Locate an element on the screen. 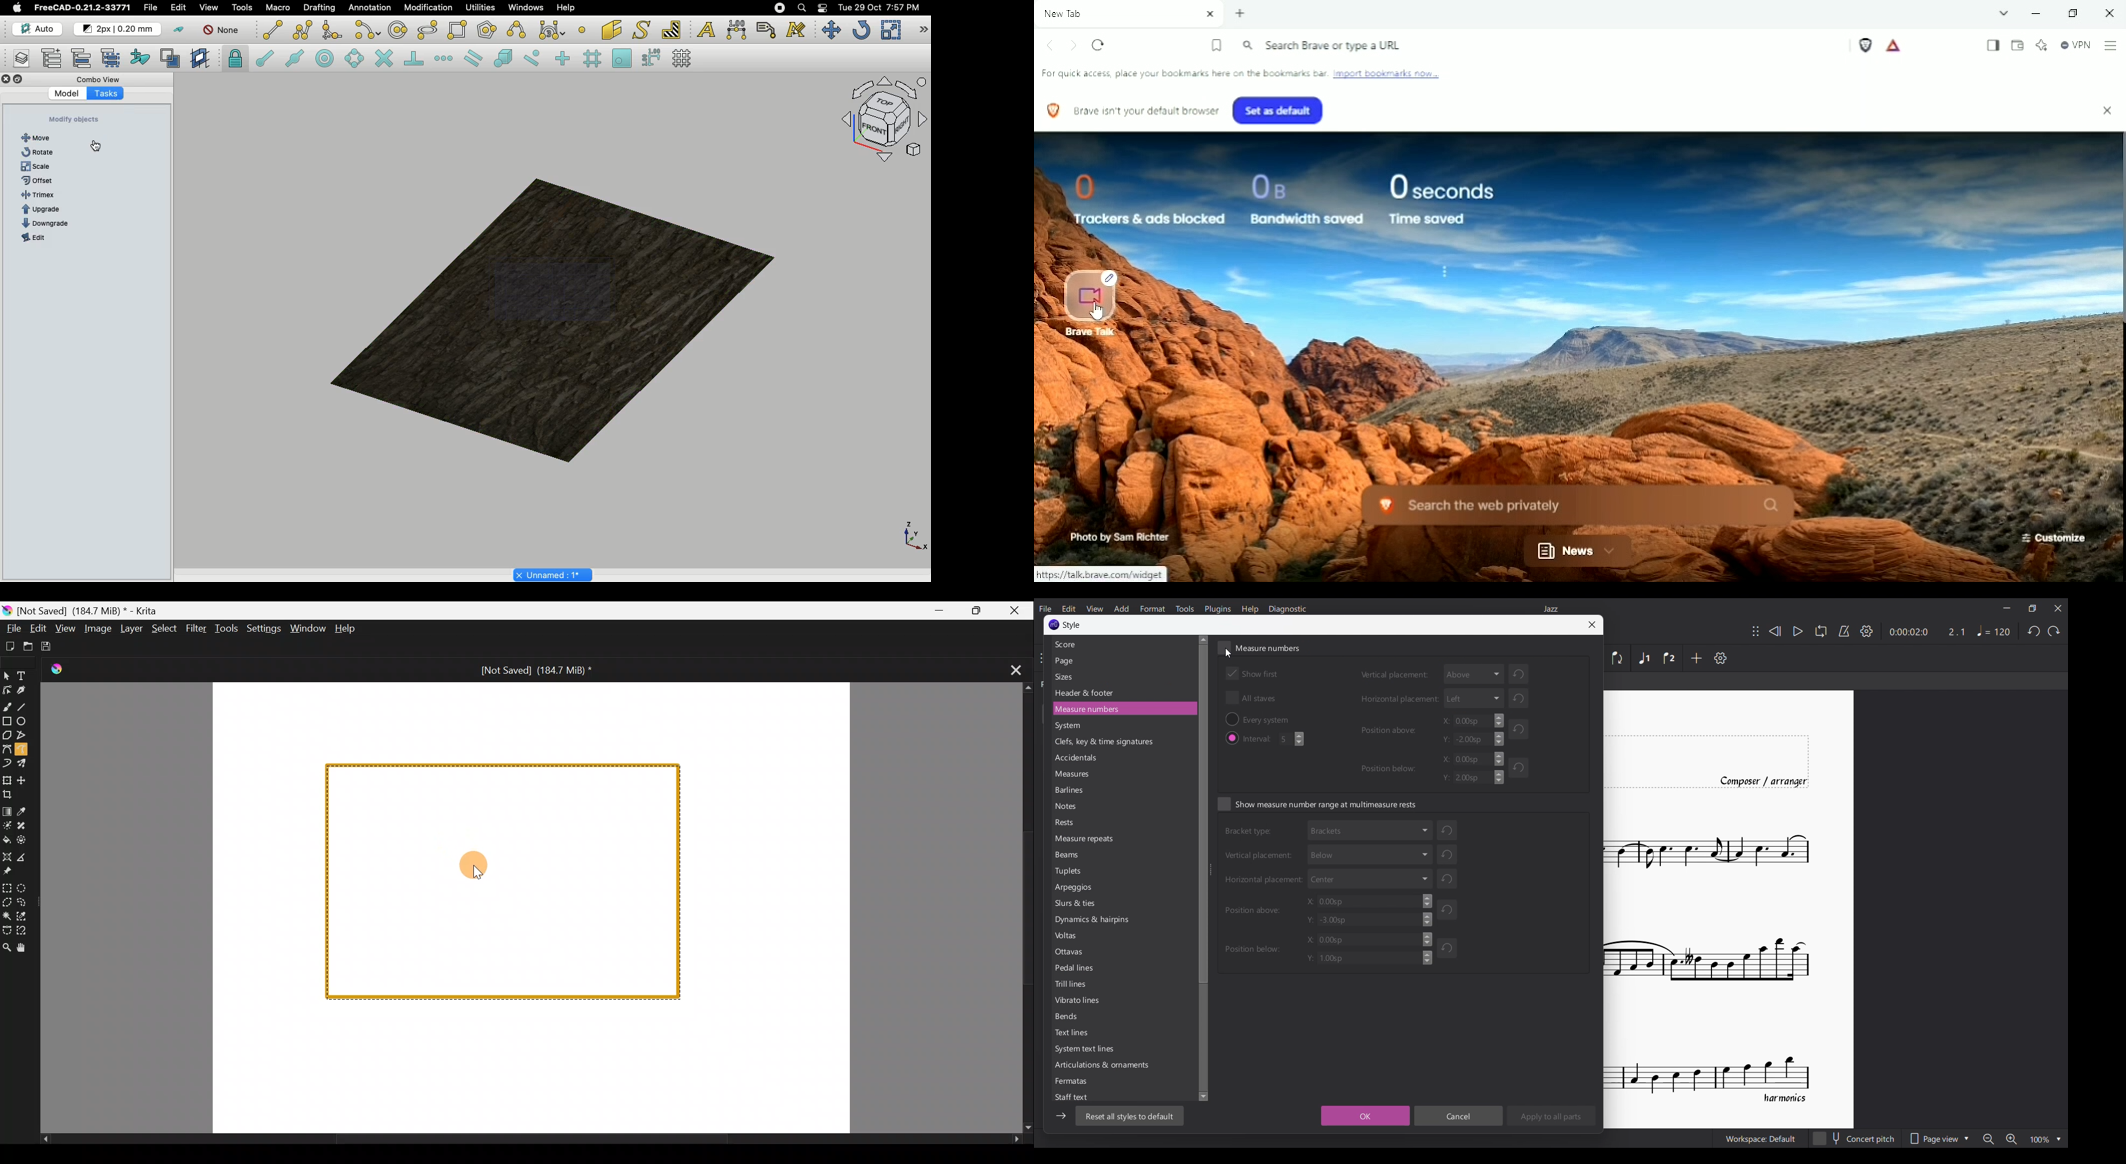  Select is located at coordinates (164, 629).